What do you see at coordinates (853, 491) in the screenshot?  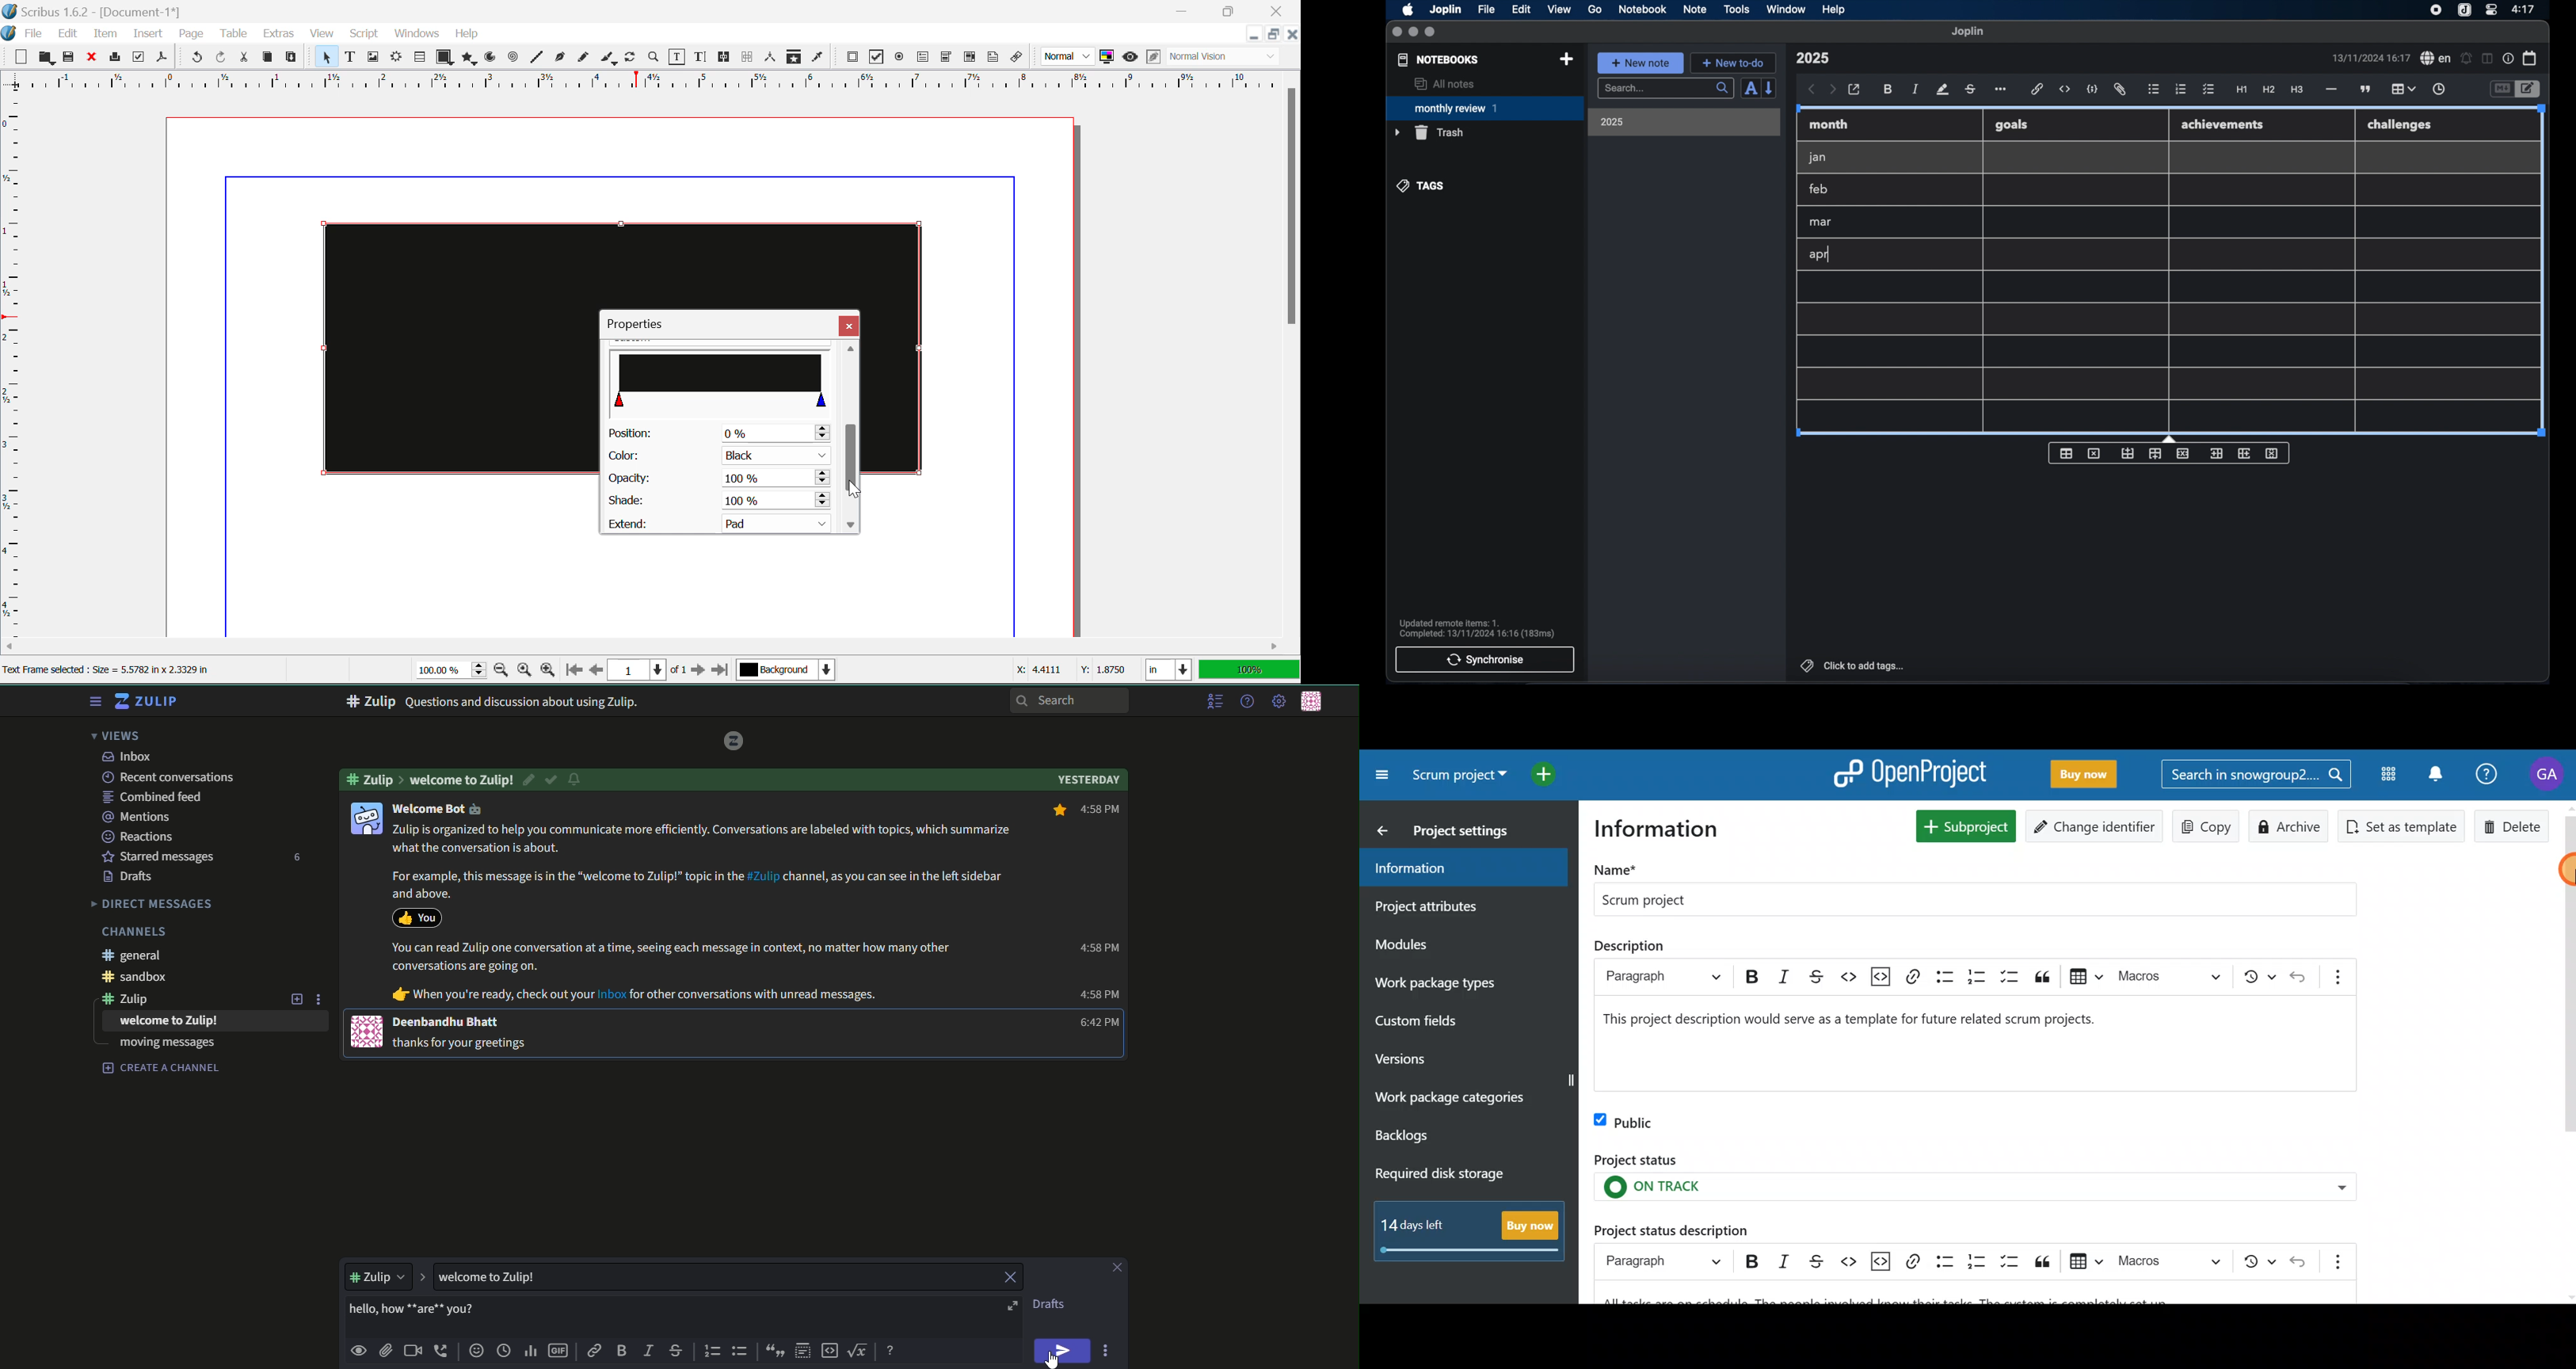 I see `MOUSE_UP Cursor Position` at bounding box center [853, 491].